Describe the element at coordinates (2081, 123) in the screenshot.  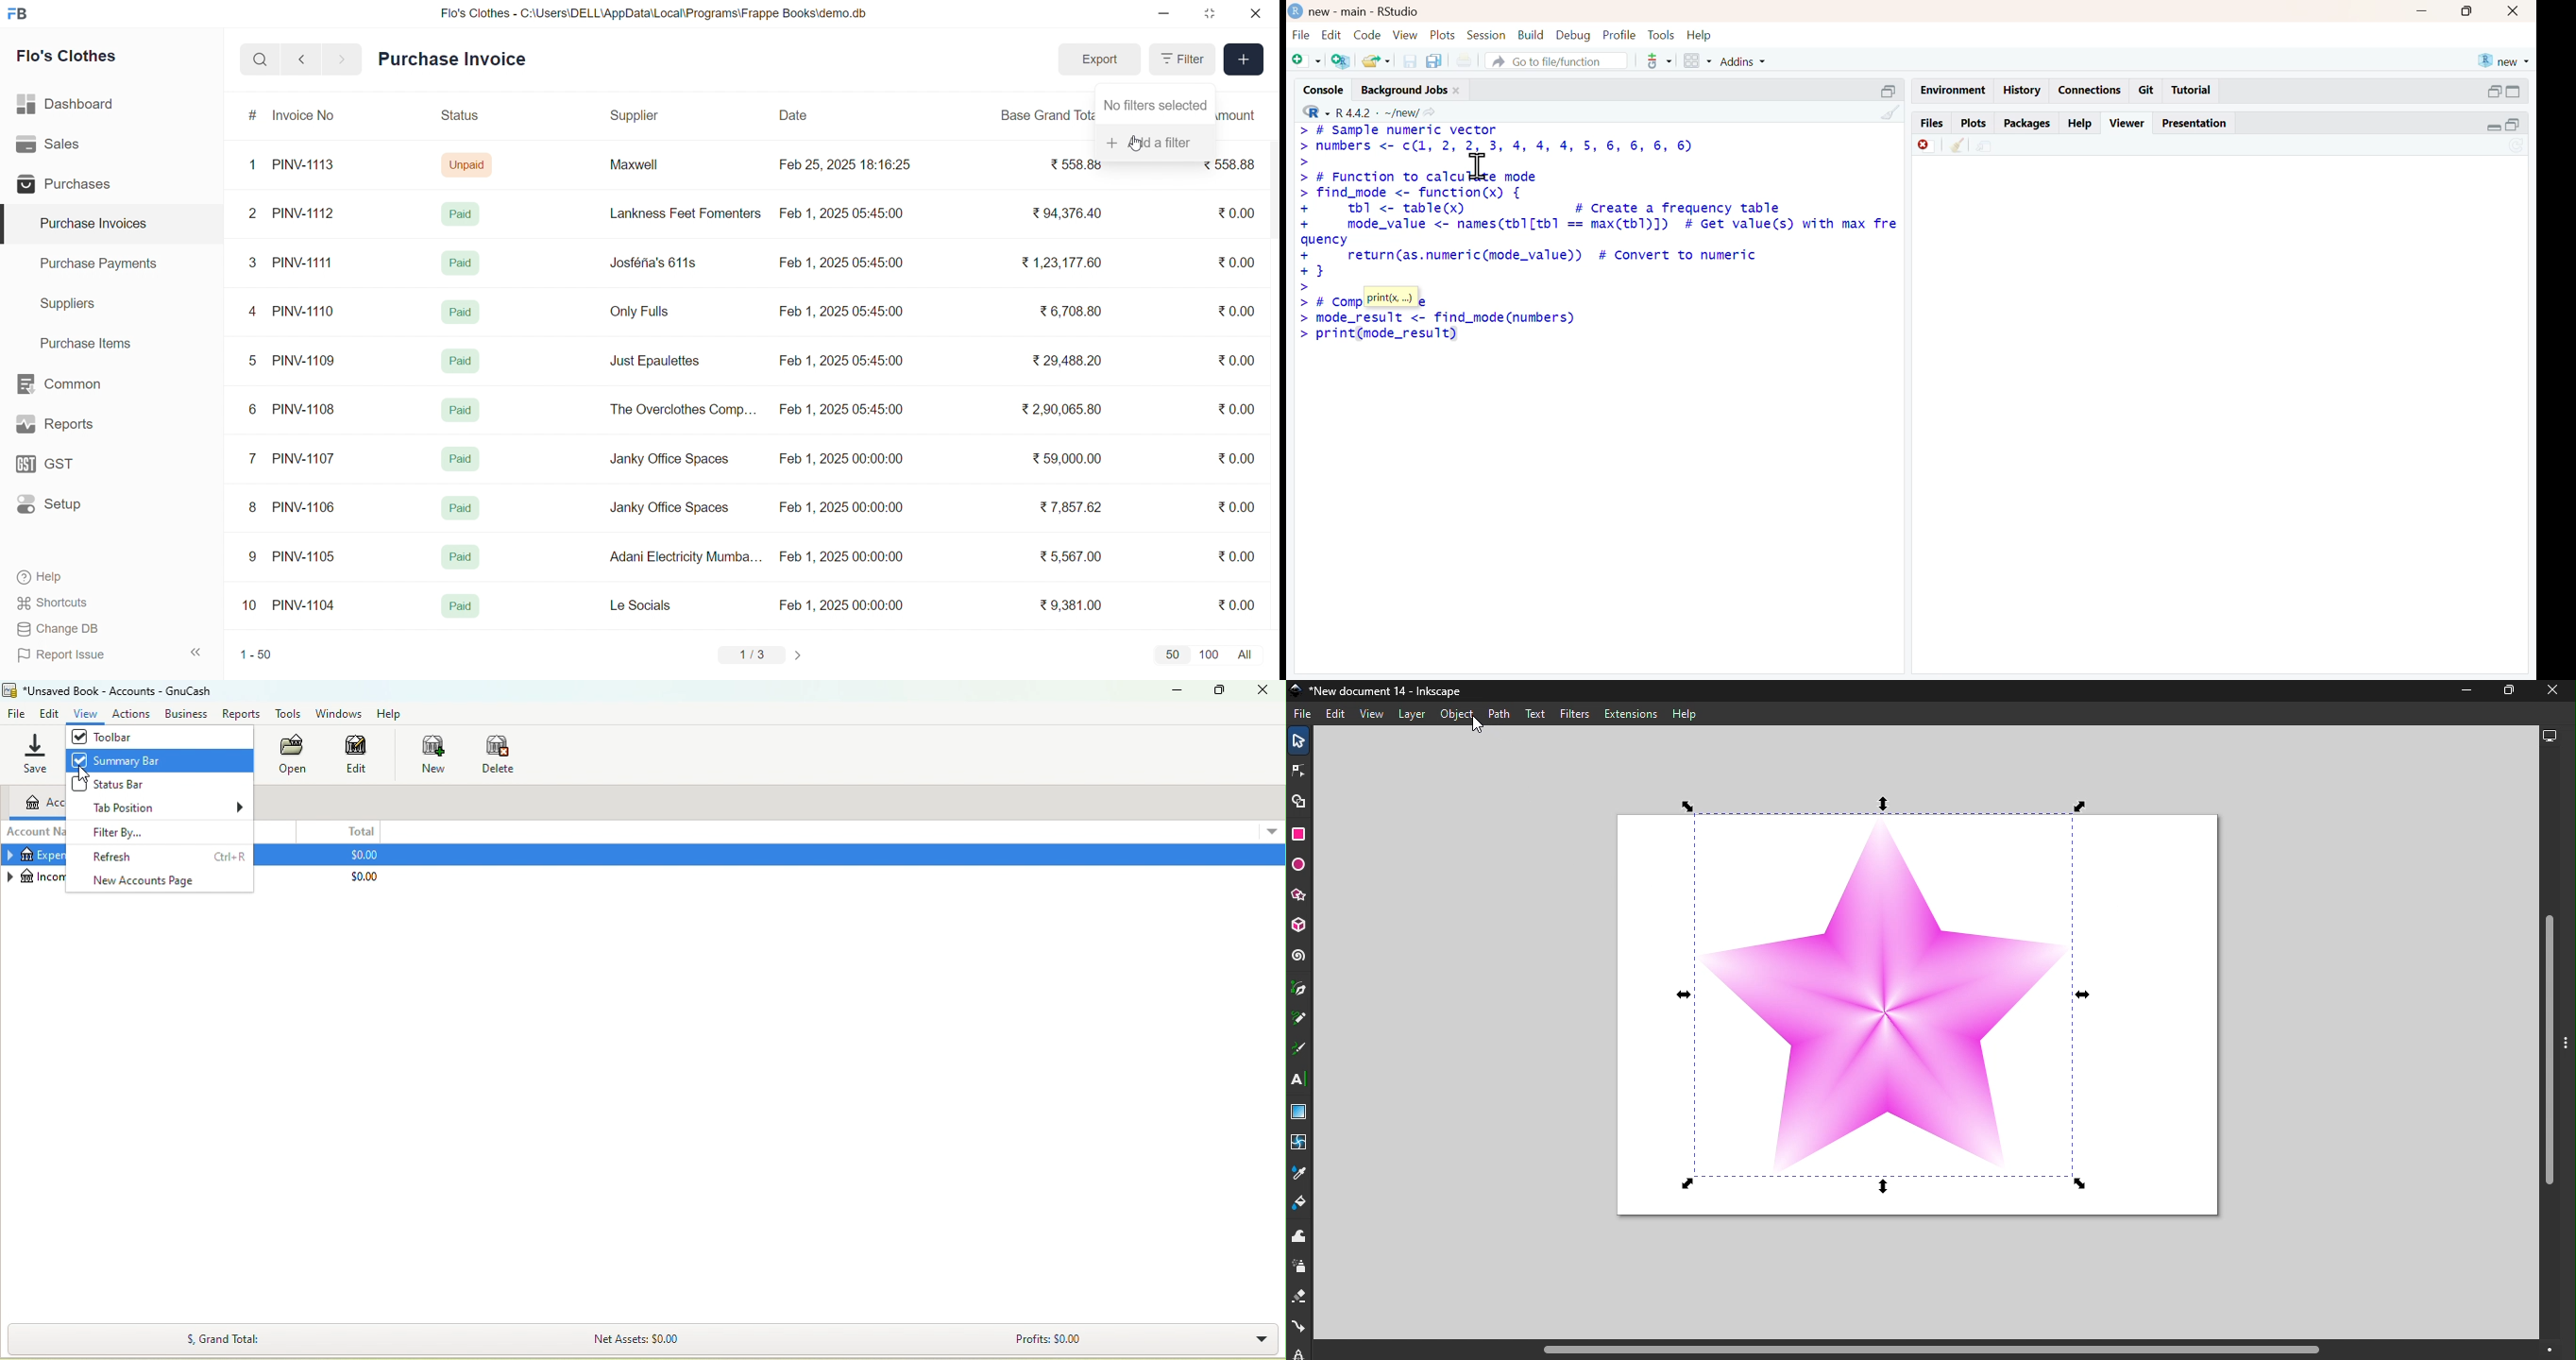
I see `help` at that location.